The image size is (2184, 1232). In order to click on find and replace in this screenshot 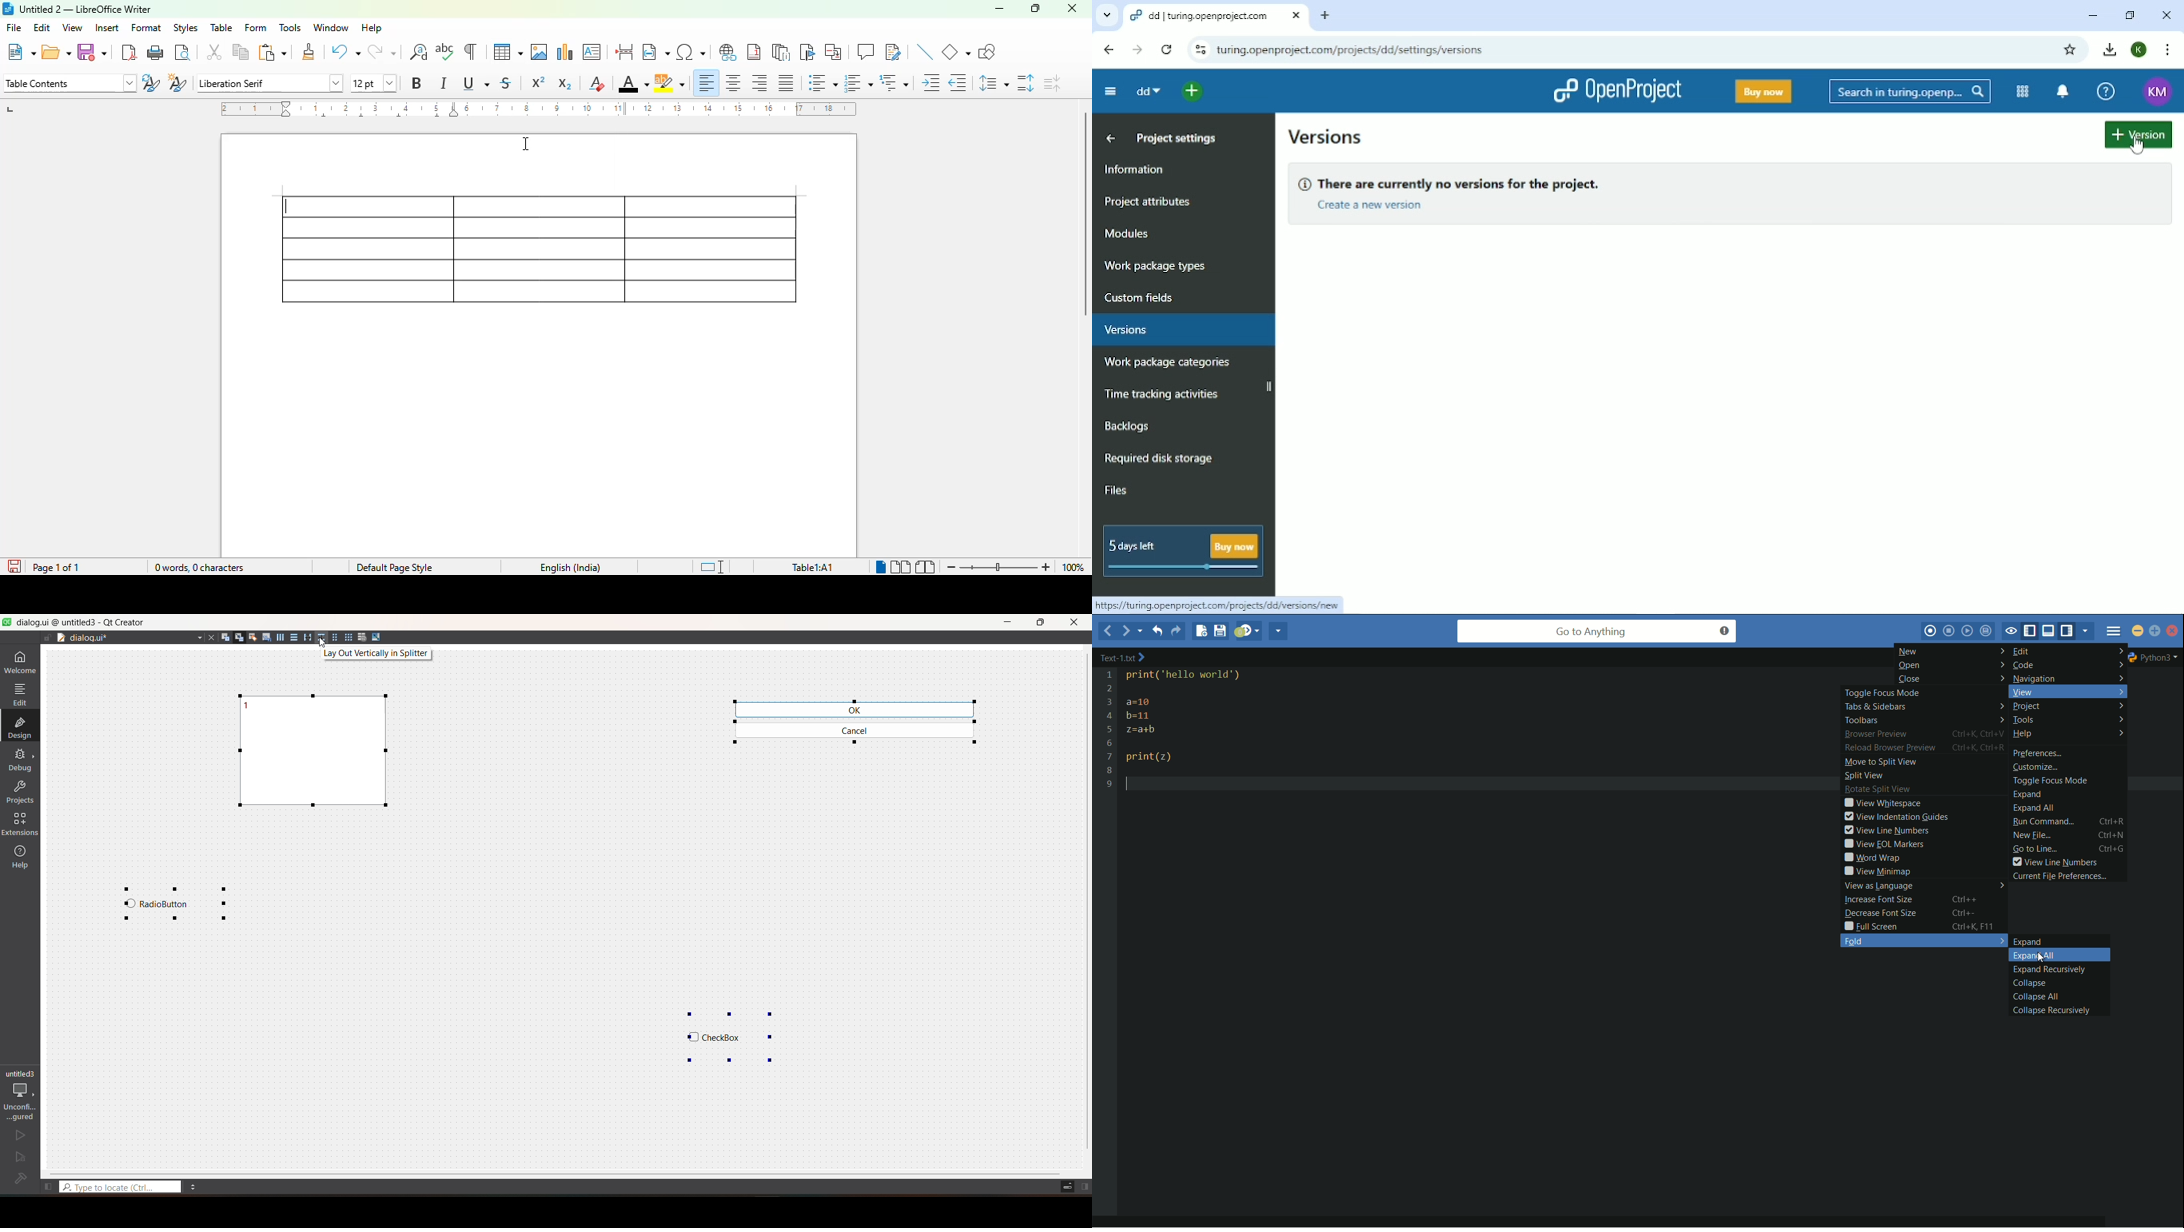, I will do `click(419, 51)`.